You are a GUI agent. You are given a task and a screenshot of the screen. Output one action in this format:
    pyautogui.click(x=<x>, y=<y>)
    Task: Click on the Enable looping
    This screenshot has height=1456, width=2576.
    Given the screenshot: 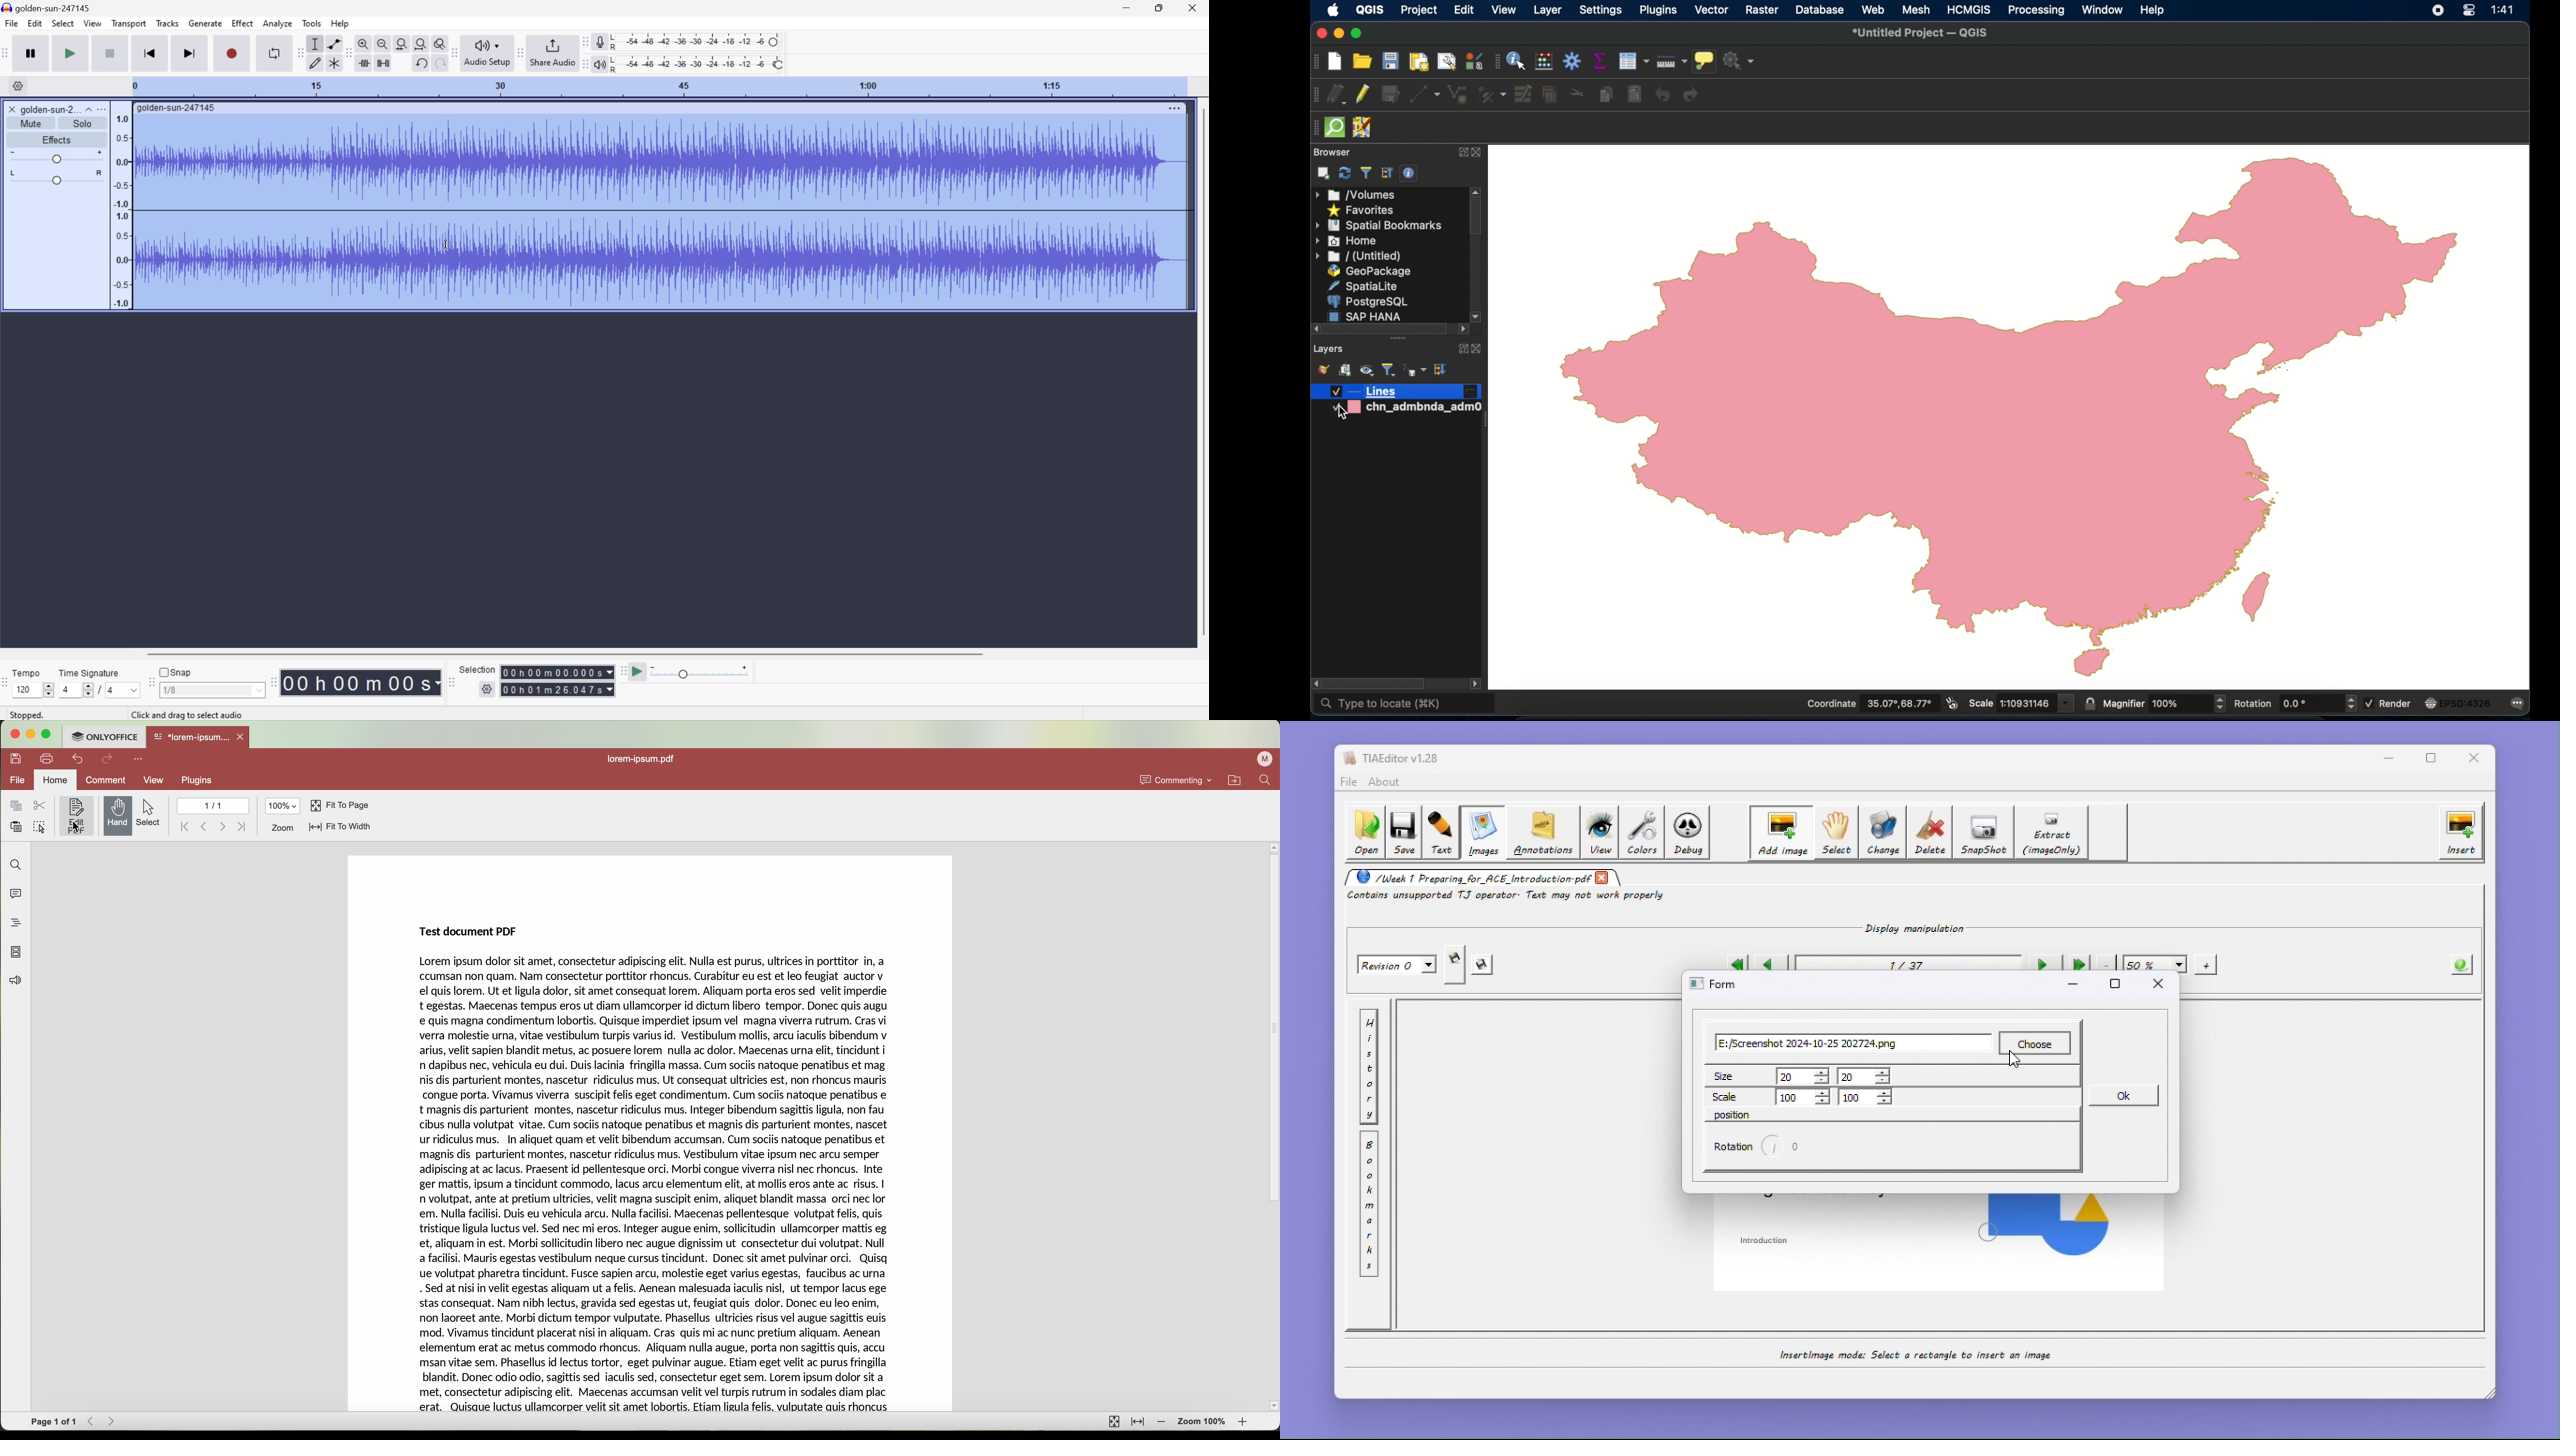 What is the action you would take?
    pyautogui.click(x=273, y=53)
    